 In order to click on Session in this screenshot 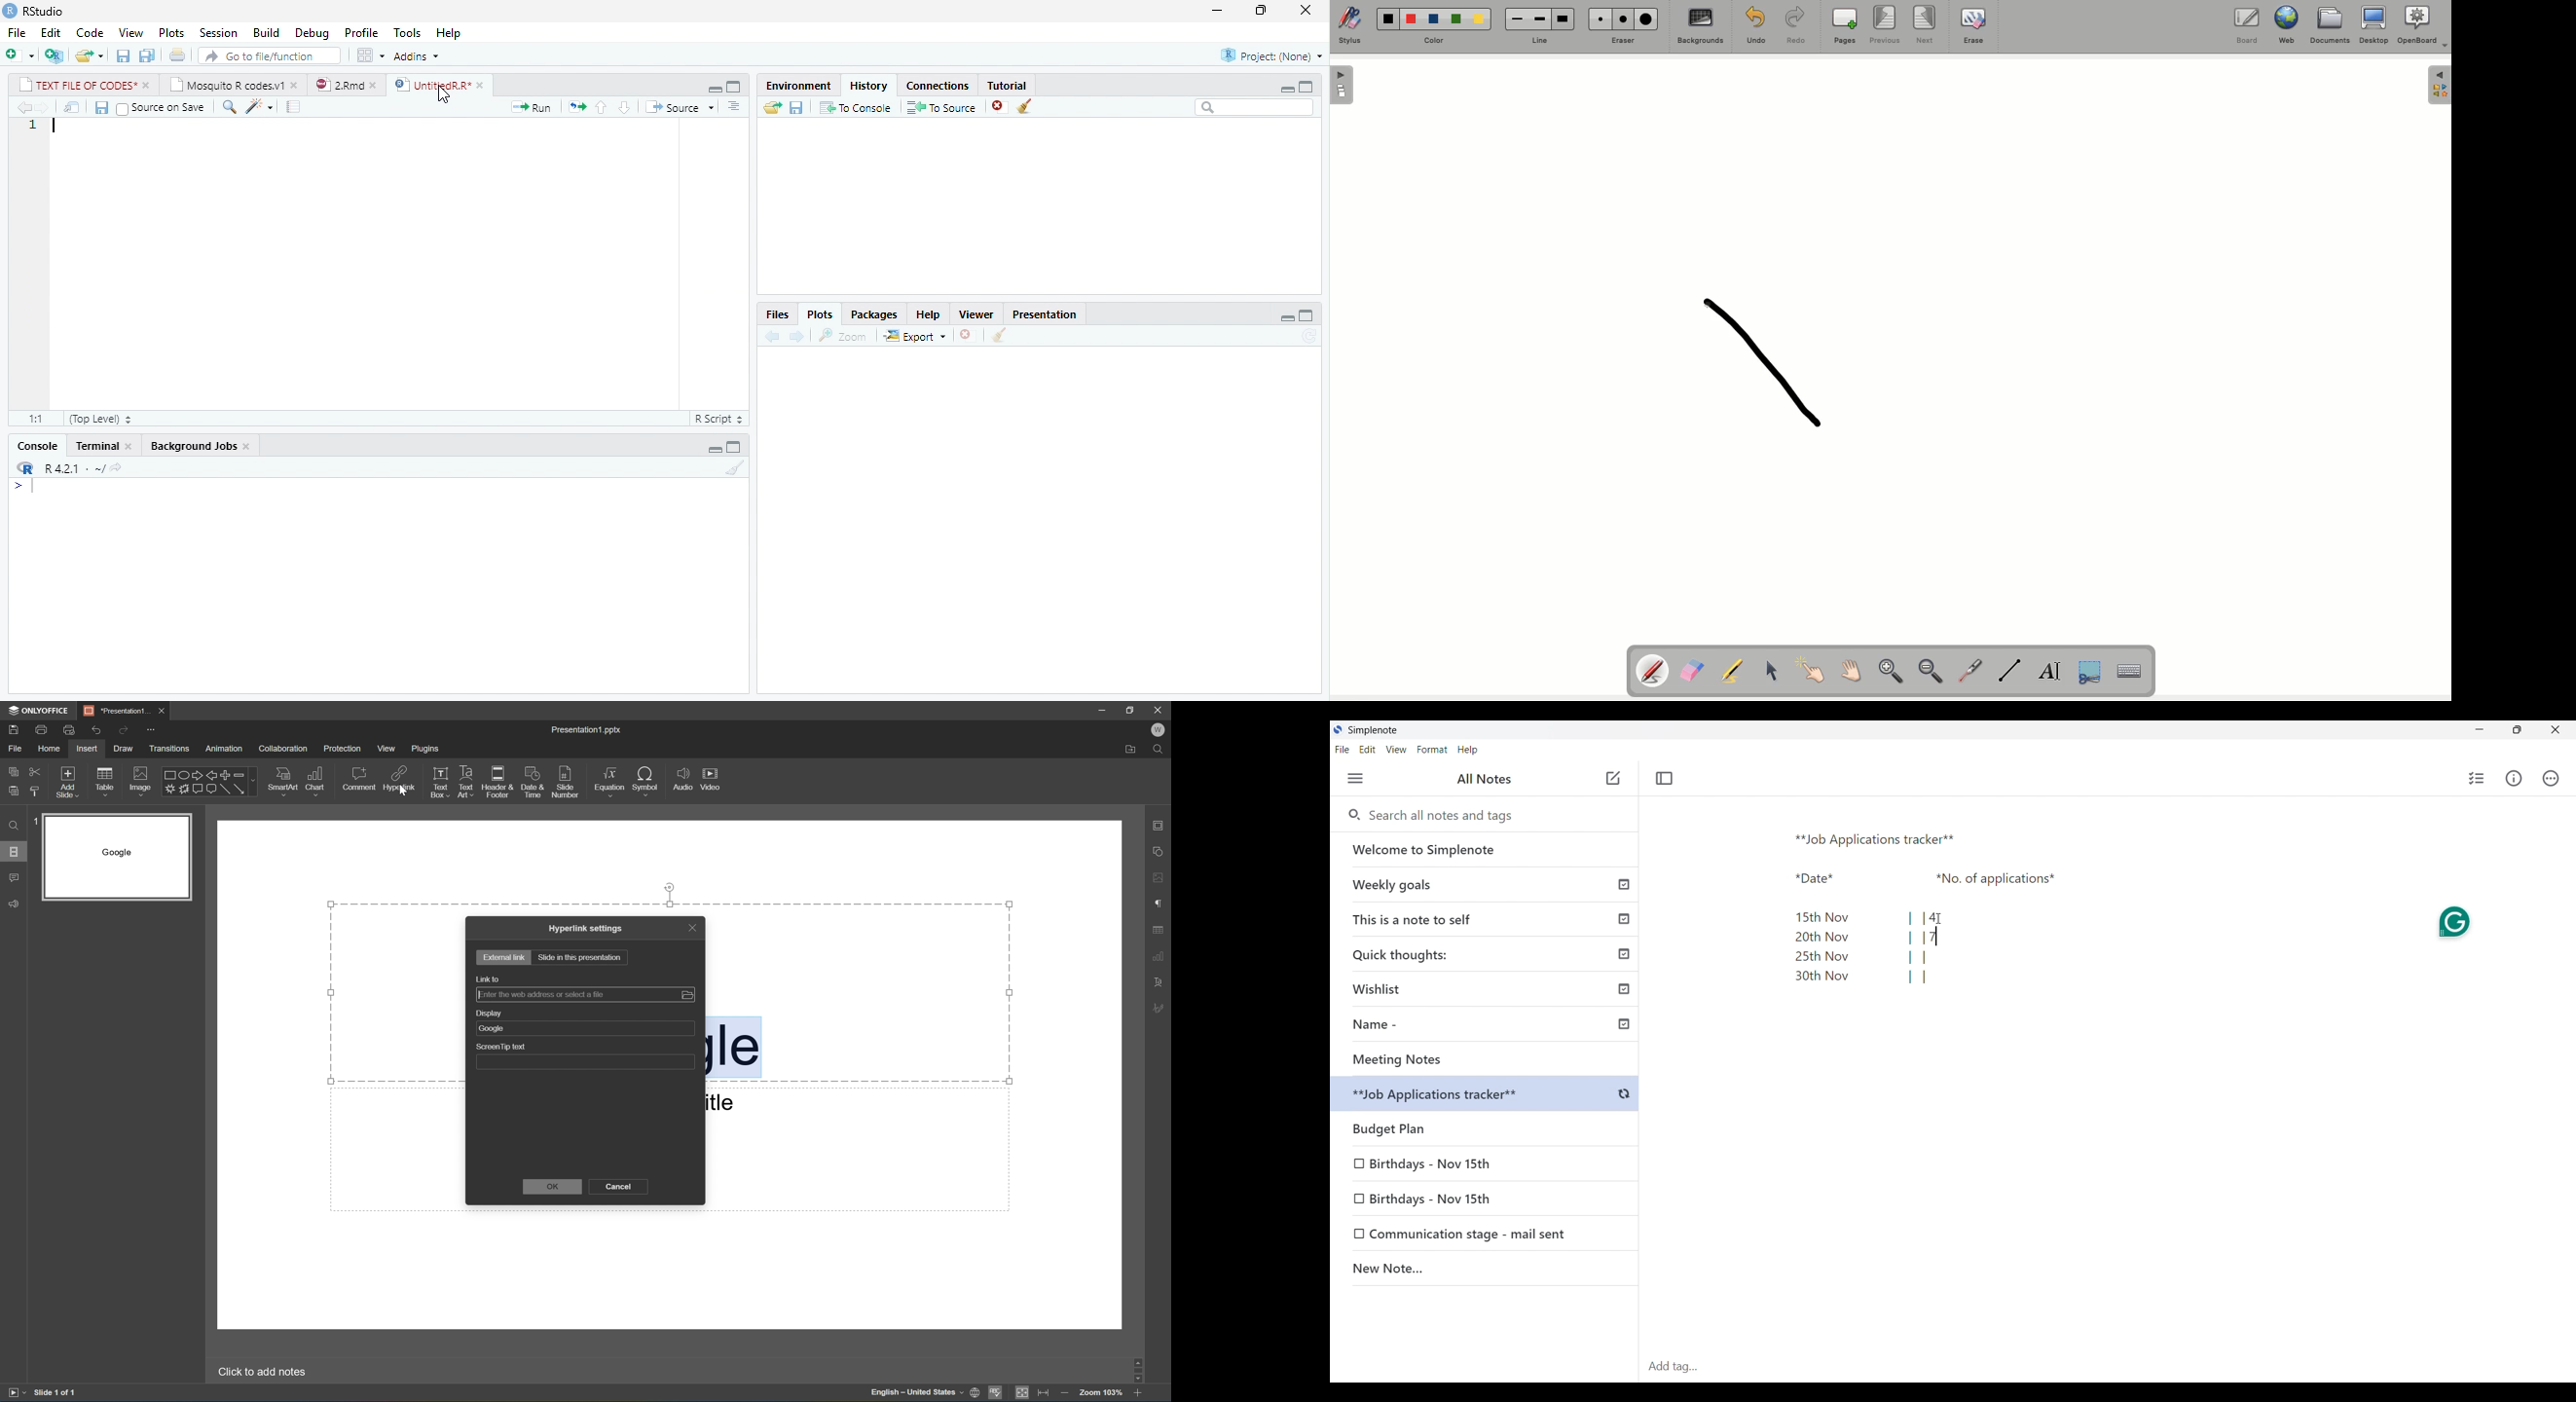, I will do `click(216, 34)`.